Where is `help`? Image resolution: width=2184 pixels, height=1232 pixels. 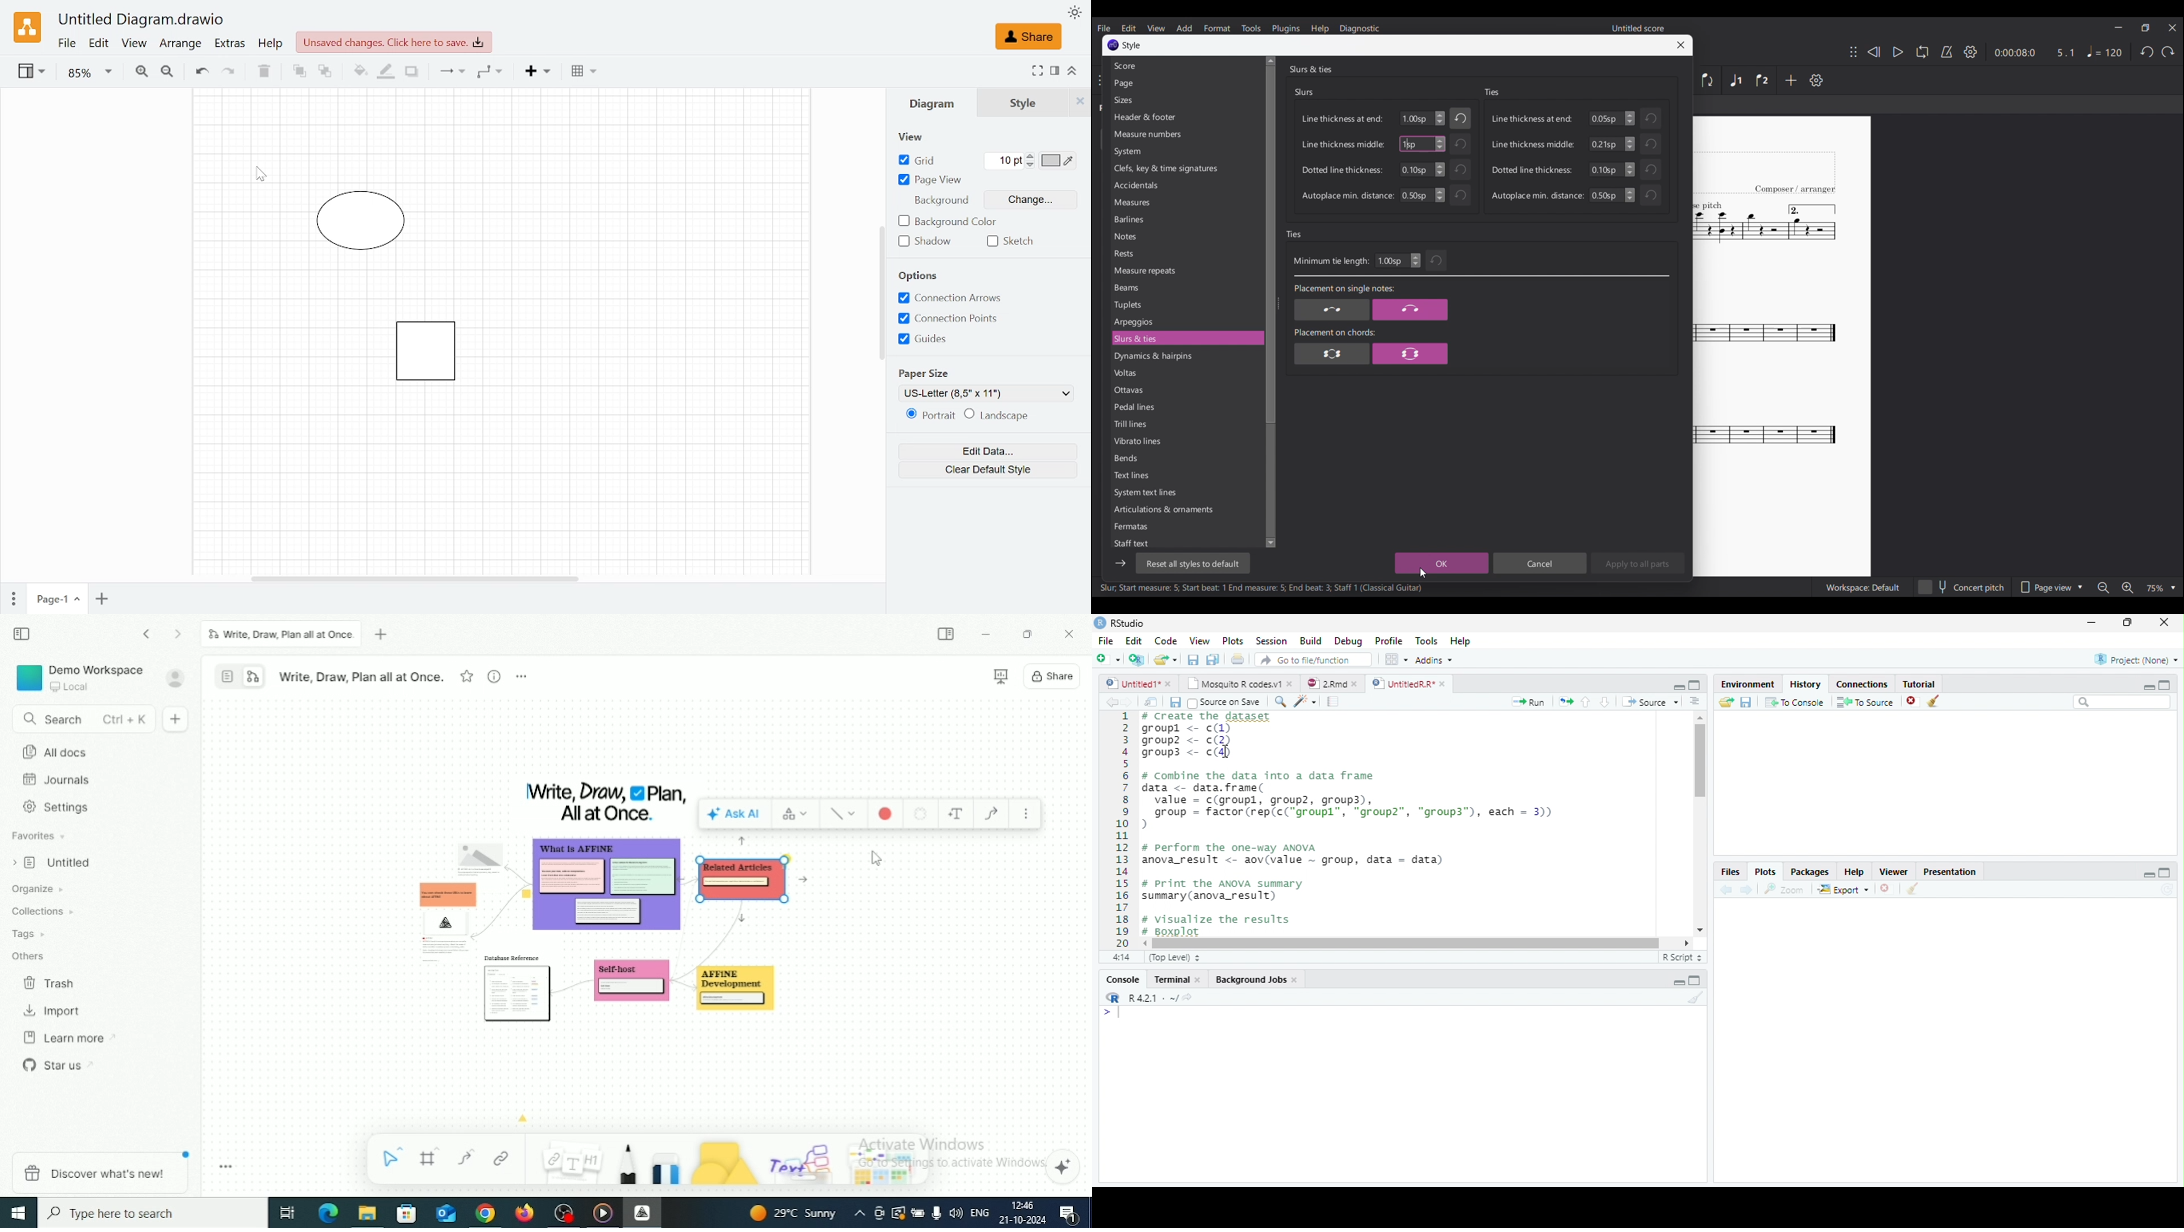
help is located at coordinates (1855, 872).